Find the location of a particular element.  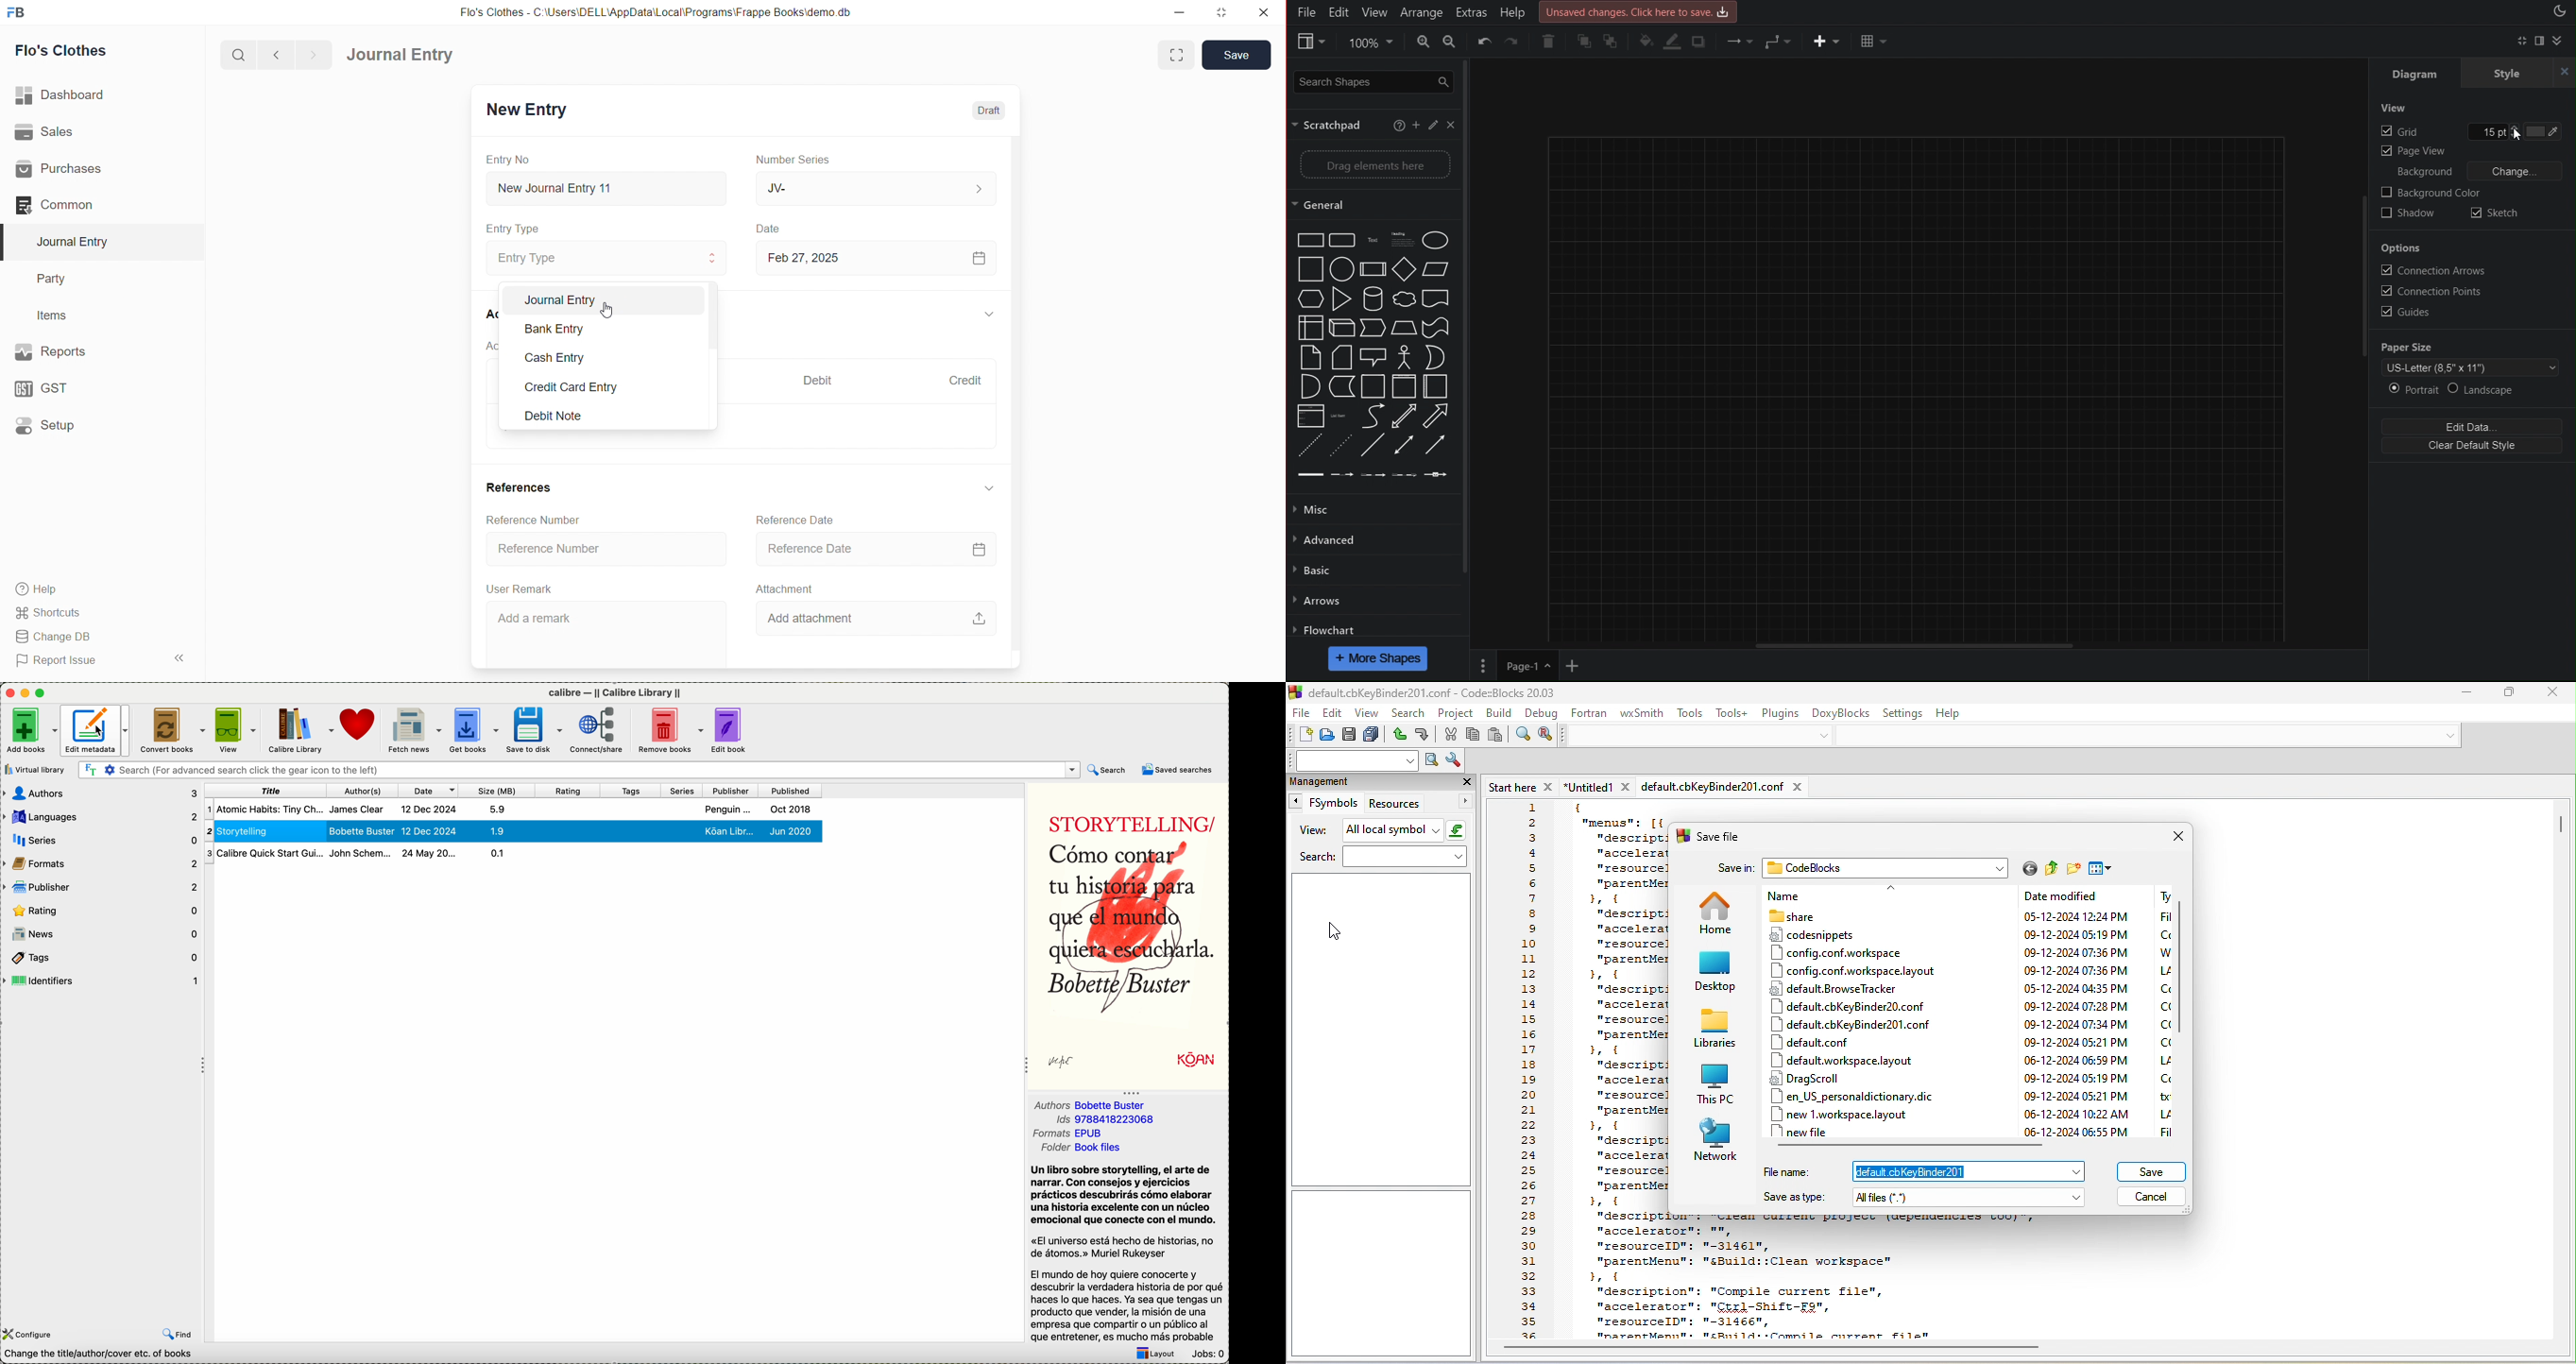

get books is located at coordinates (476, 729).